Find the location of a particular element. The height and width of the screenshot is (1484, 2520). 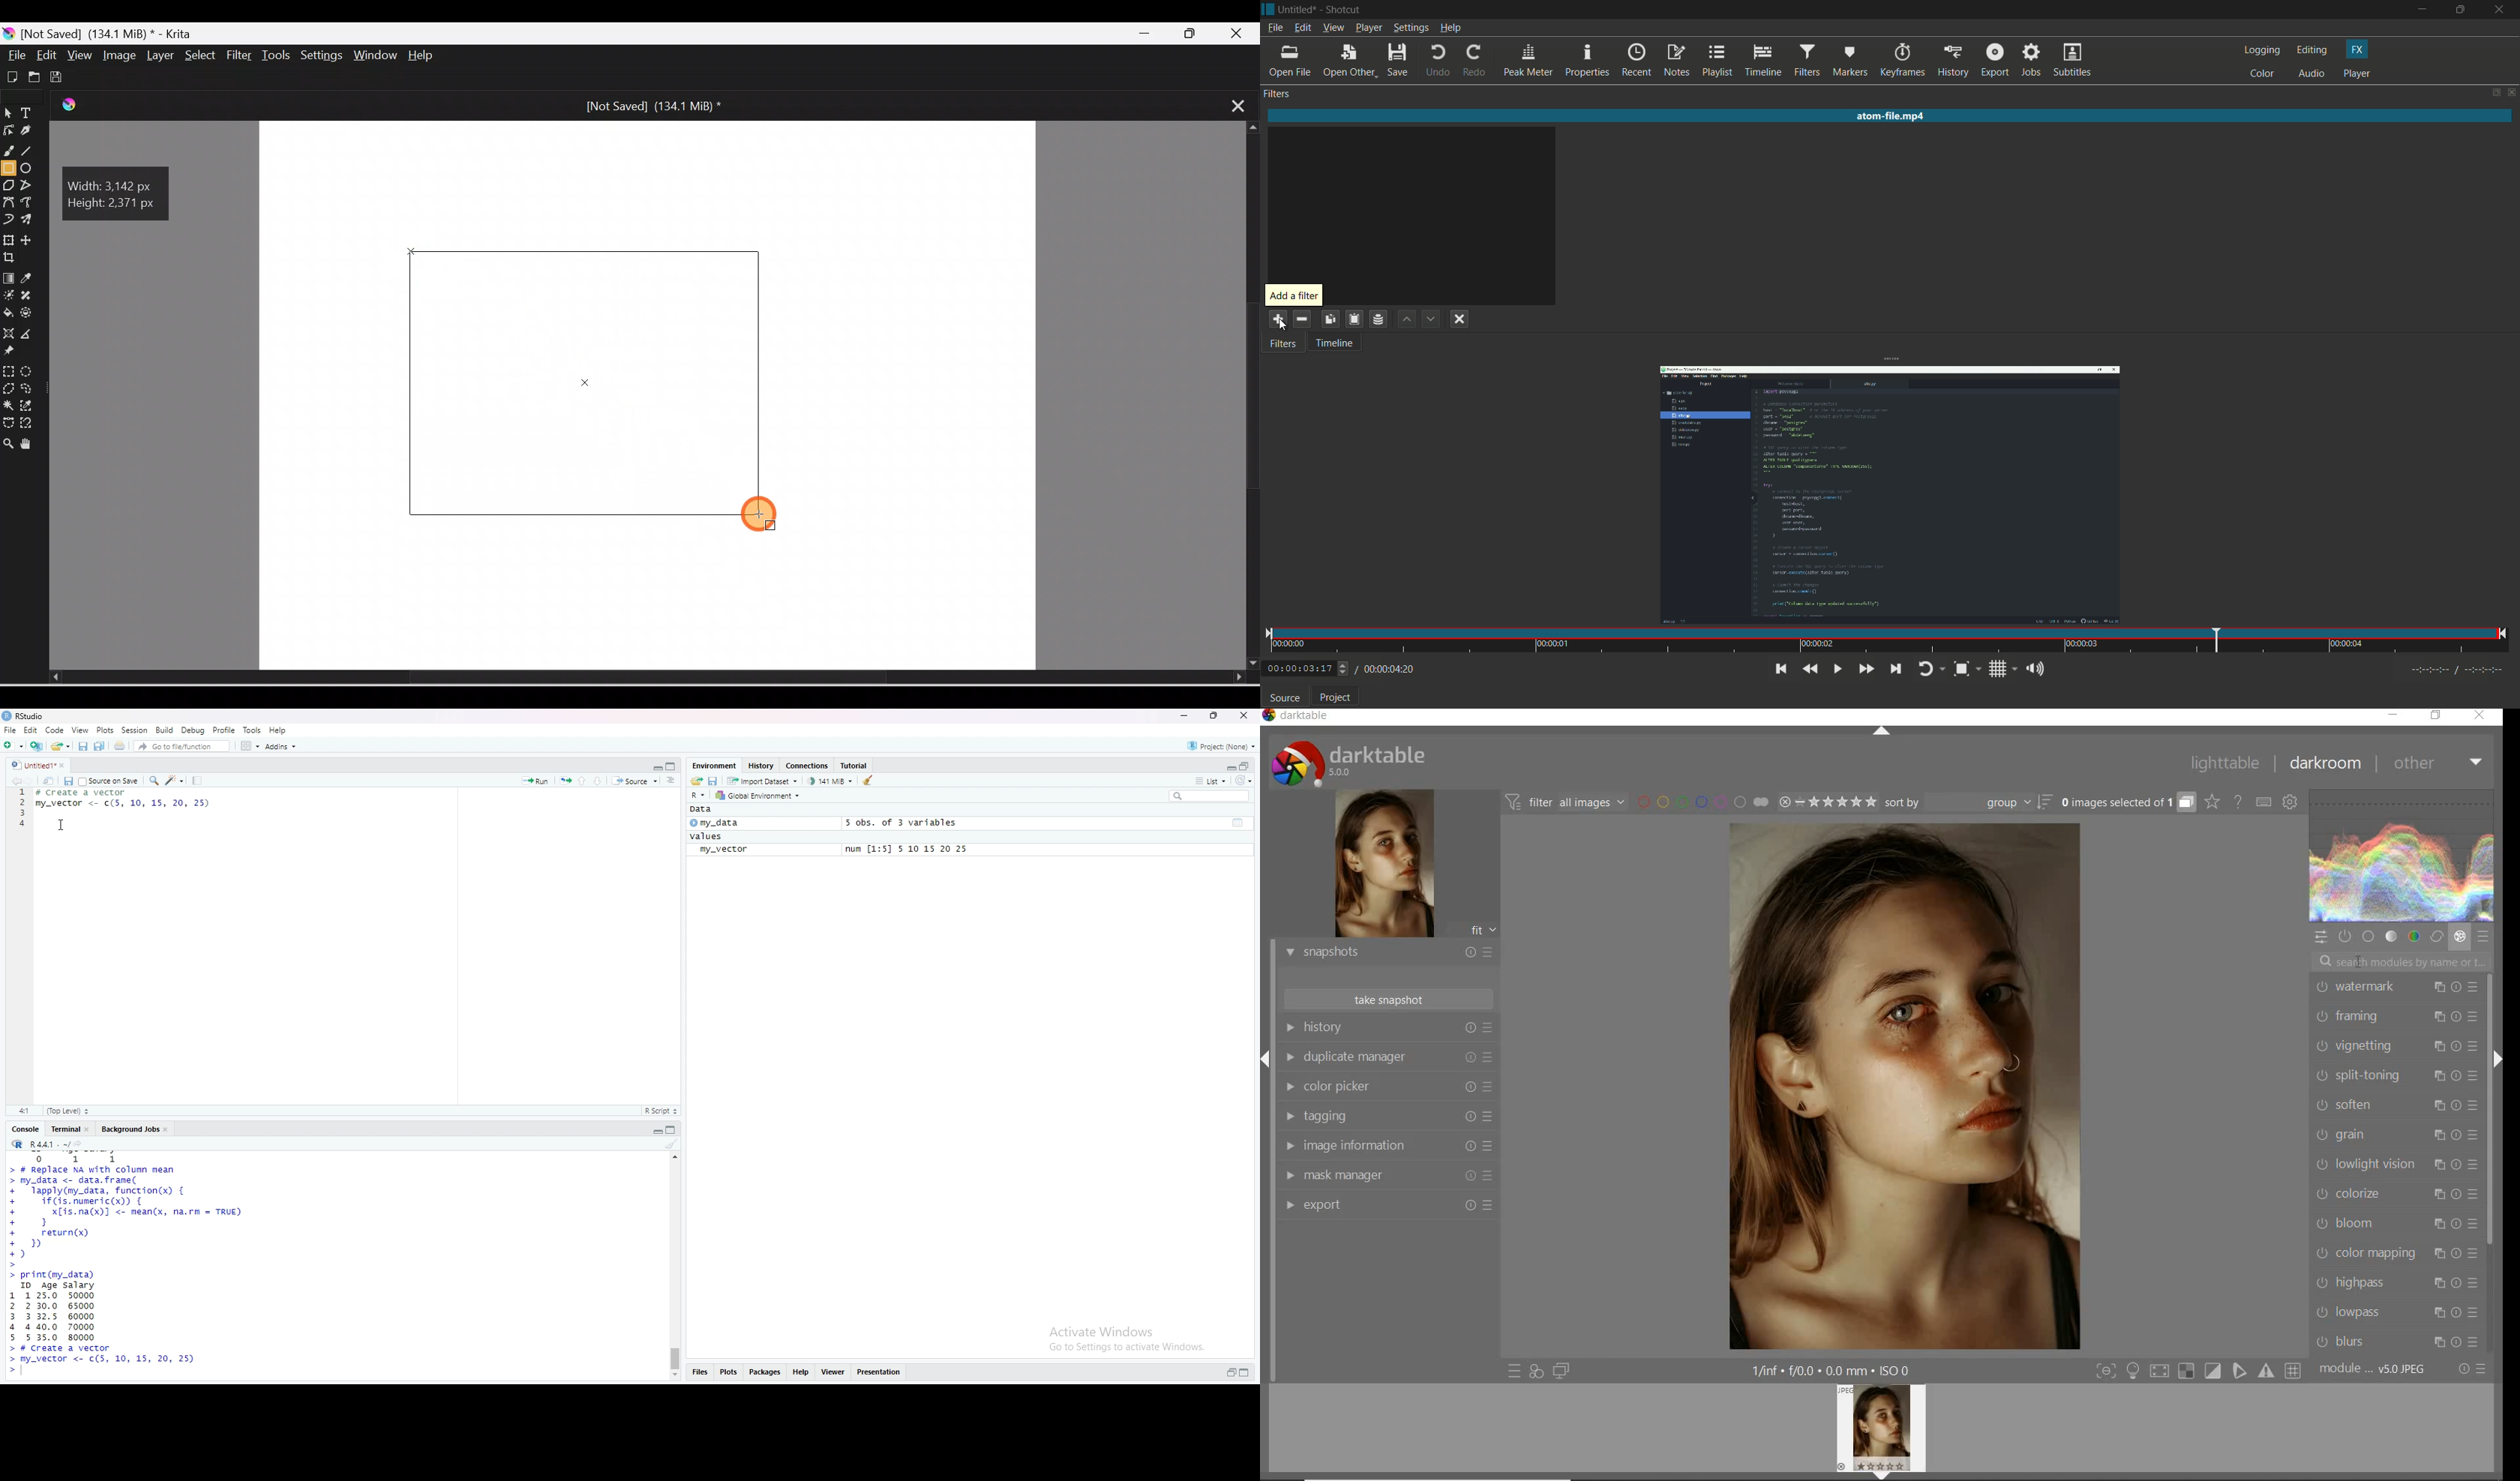

Edit is located at coordinates (30, 730).